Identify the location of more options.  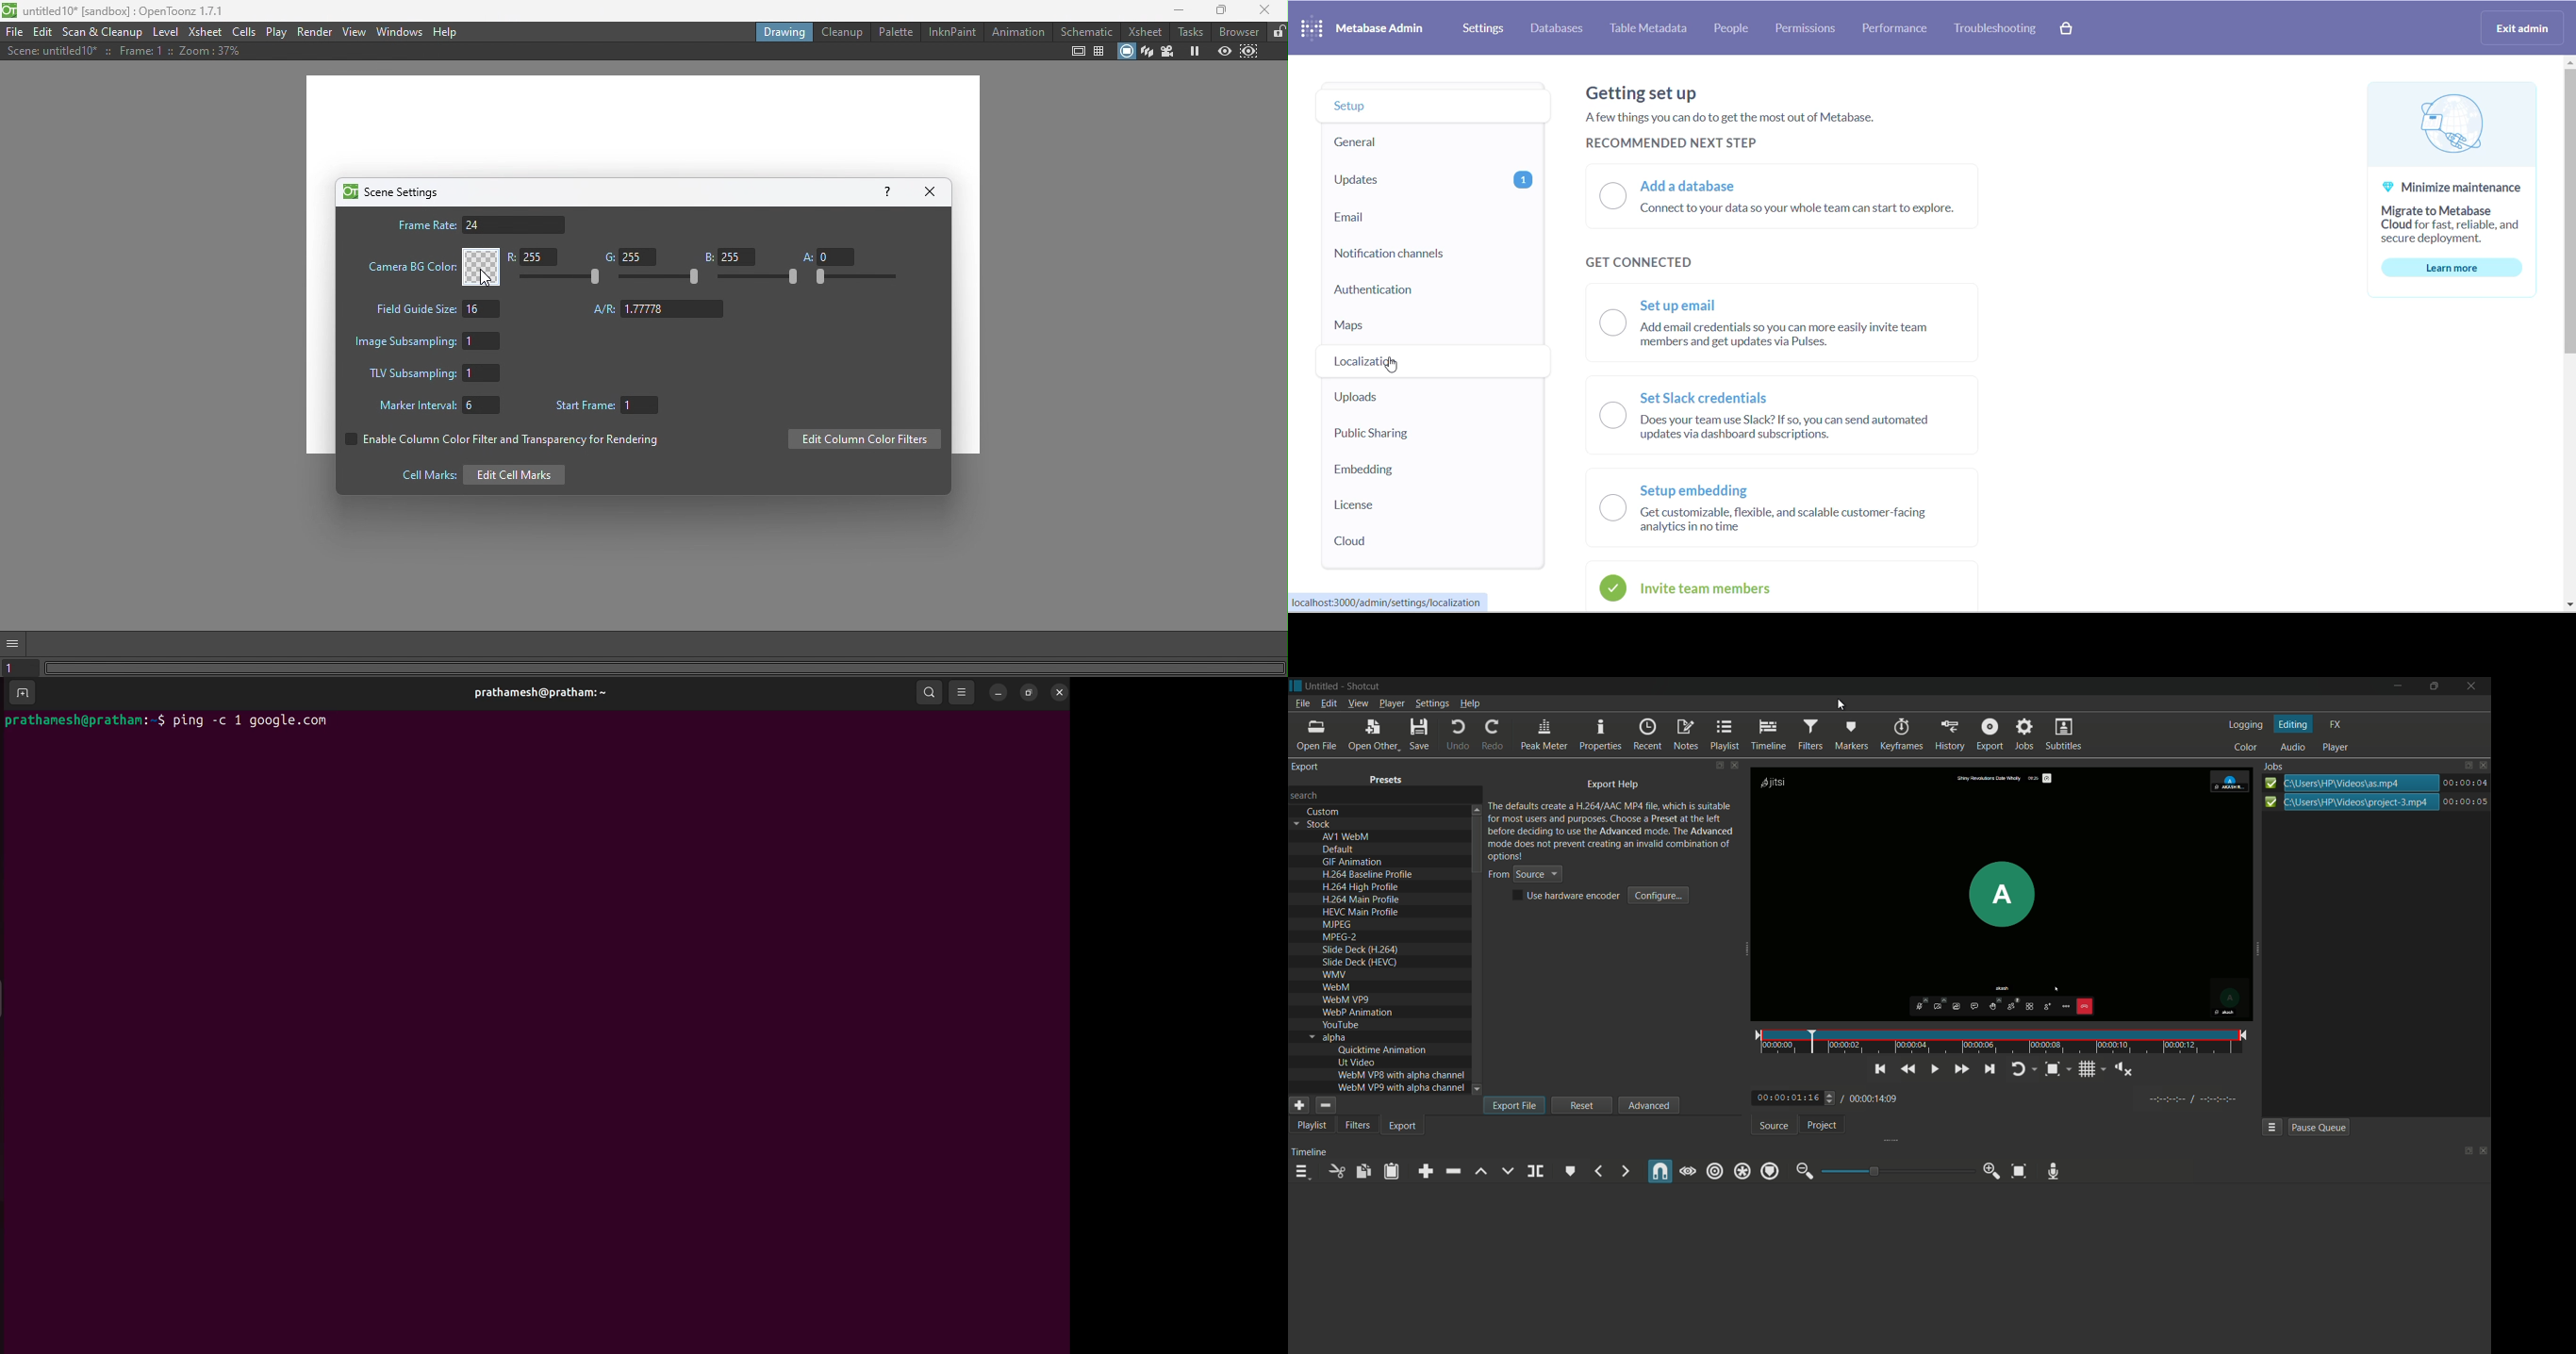
(2272, 1127).